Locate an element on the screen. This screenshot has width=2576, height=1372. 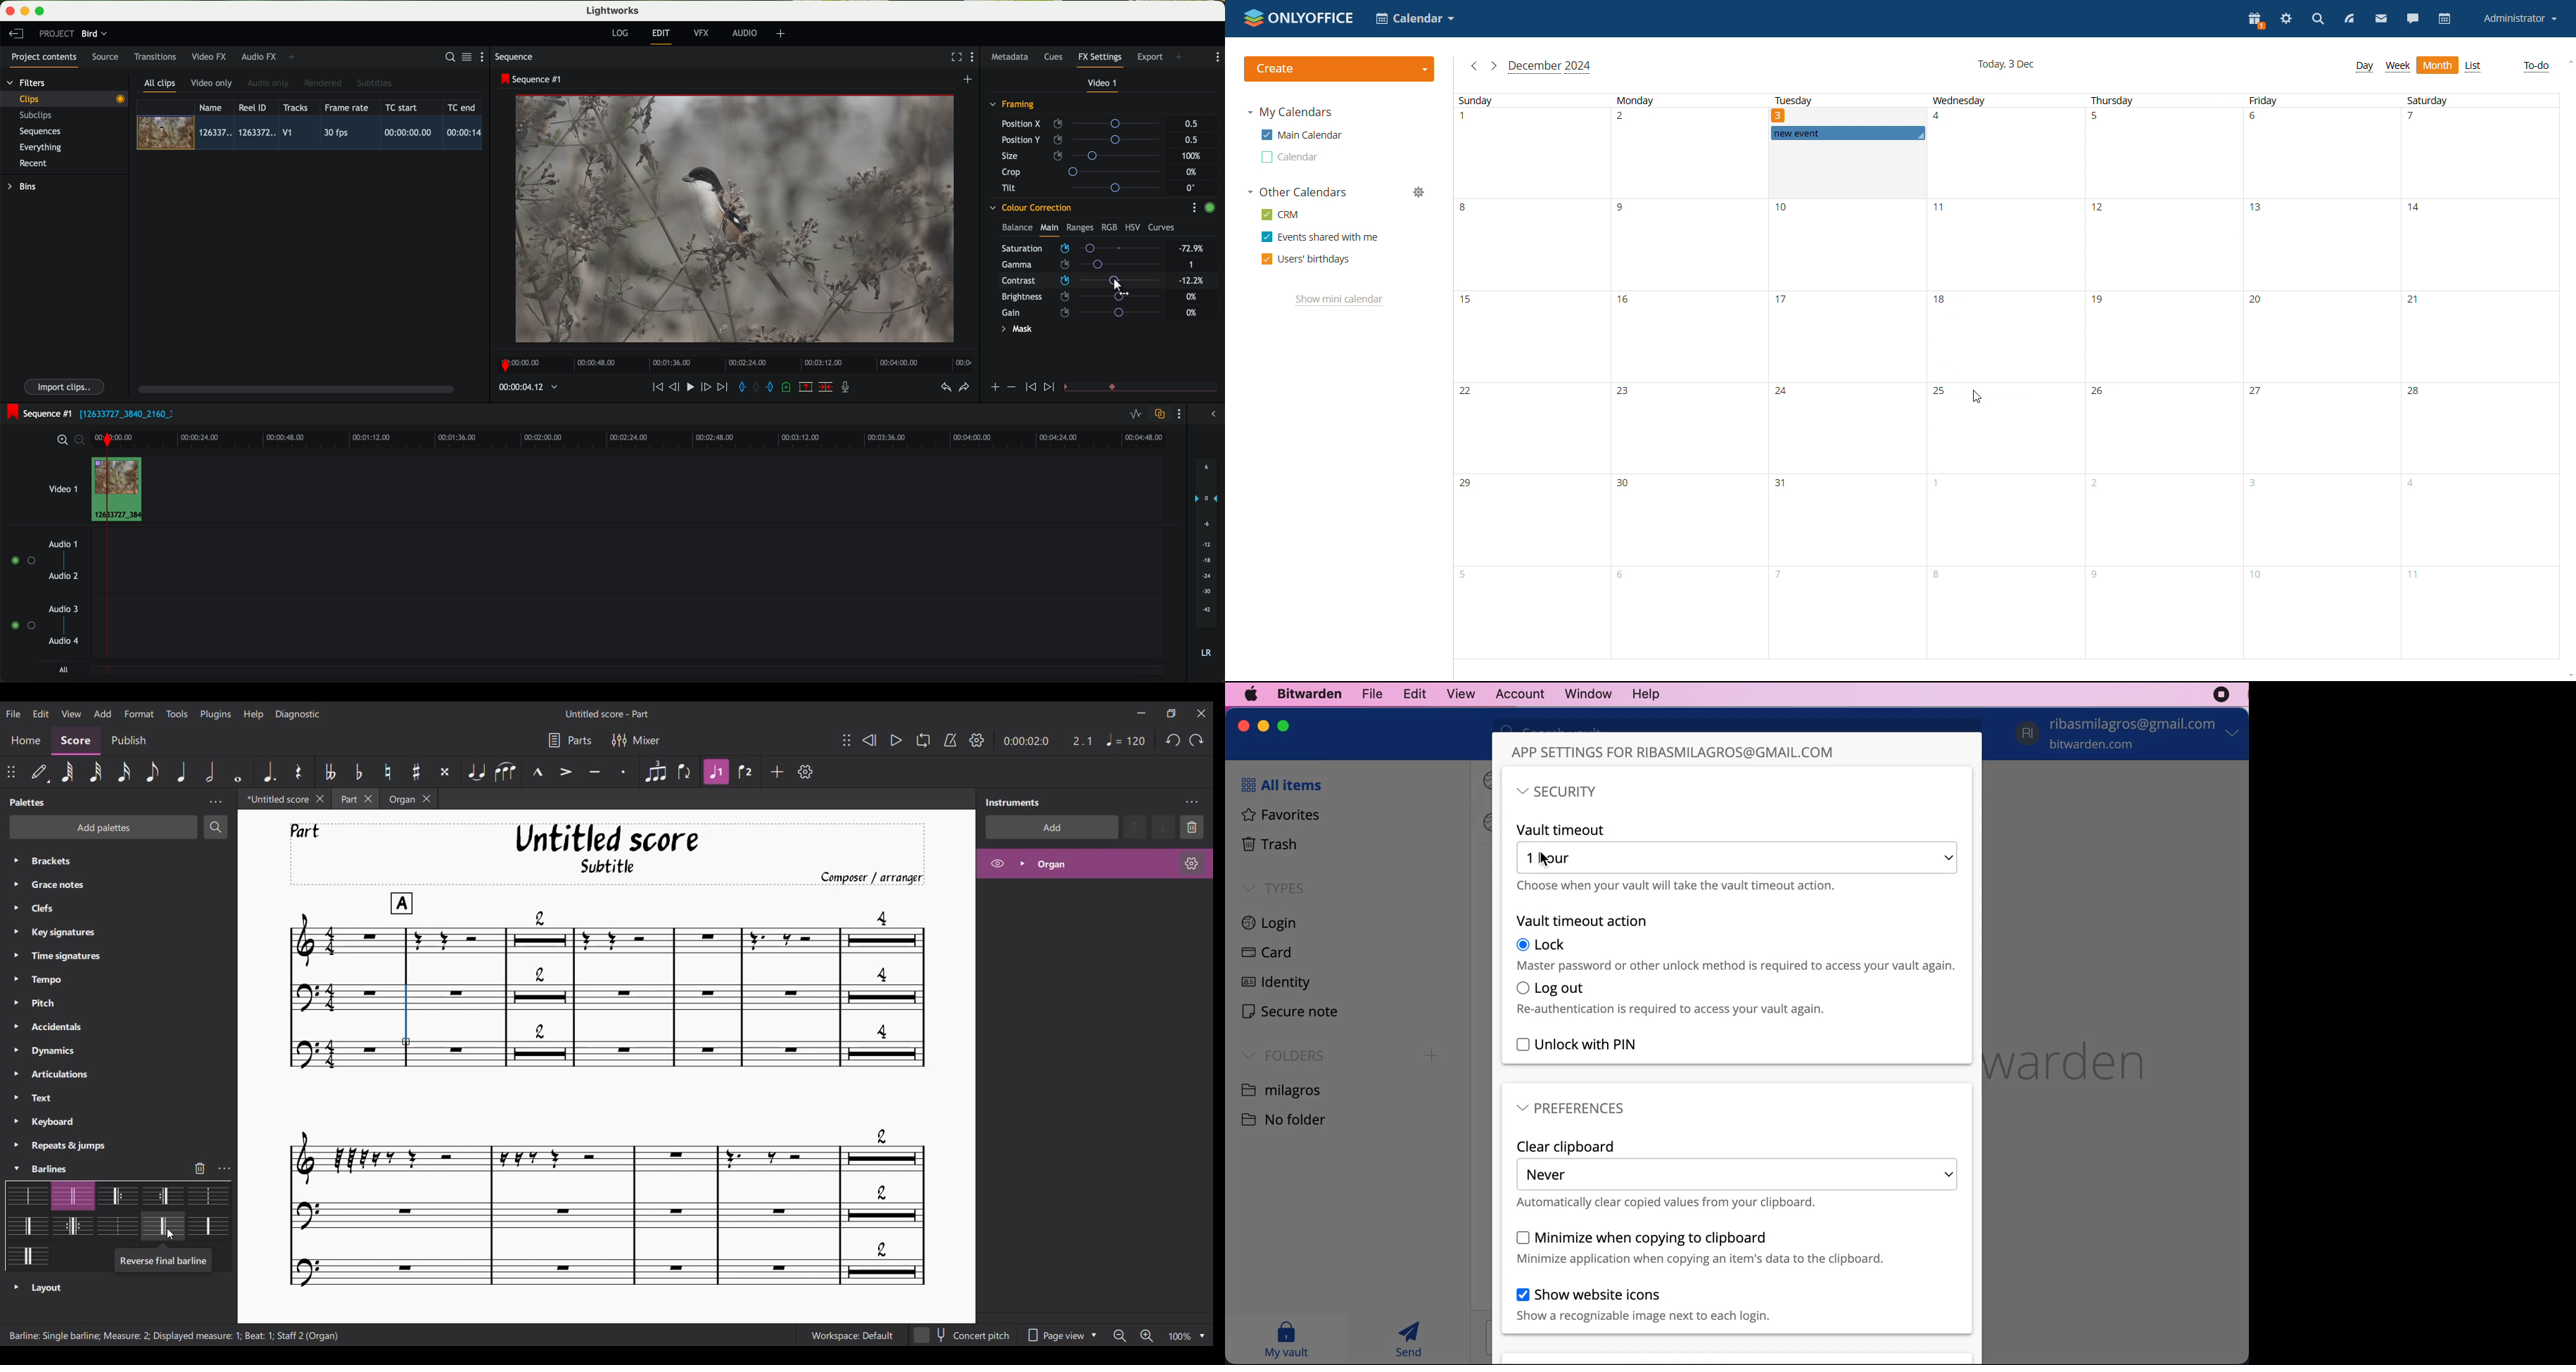
month view is located at coordinates (2438, 65).